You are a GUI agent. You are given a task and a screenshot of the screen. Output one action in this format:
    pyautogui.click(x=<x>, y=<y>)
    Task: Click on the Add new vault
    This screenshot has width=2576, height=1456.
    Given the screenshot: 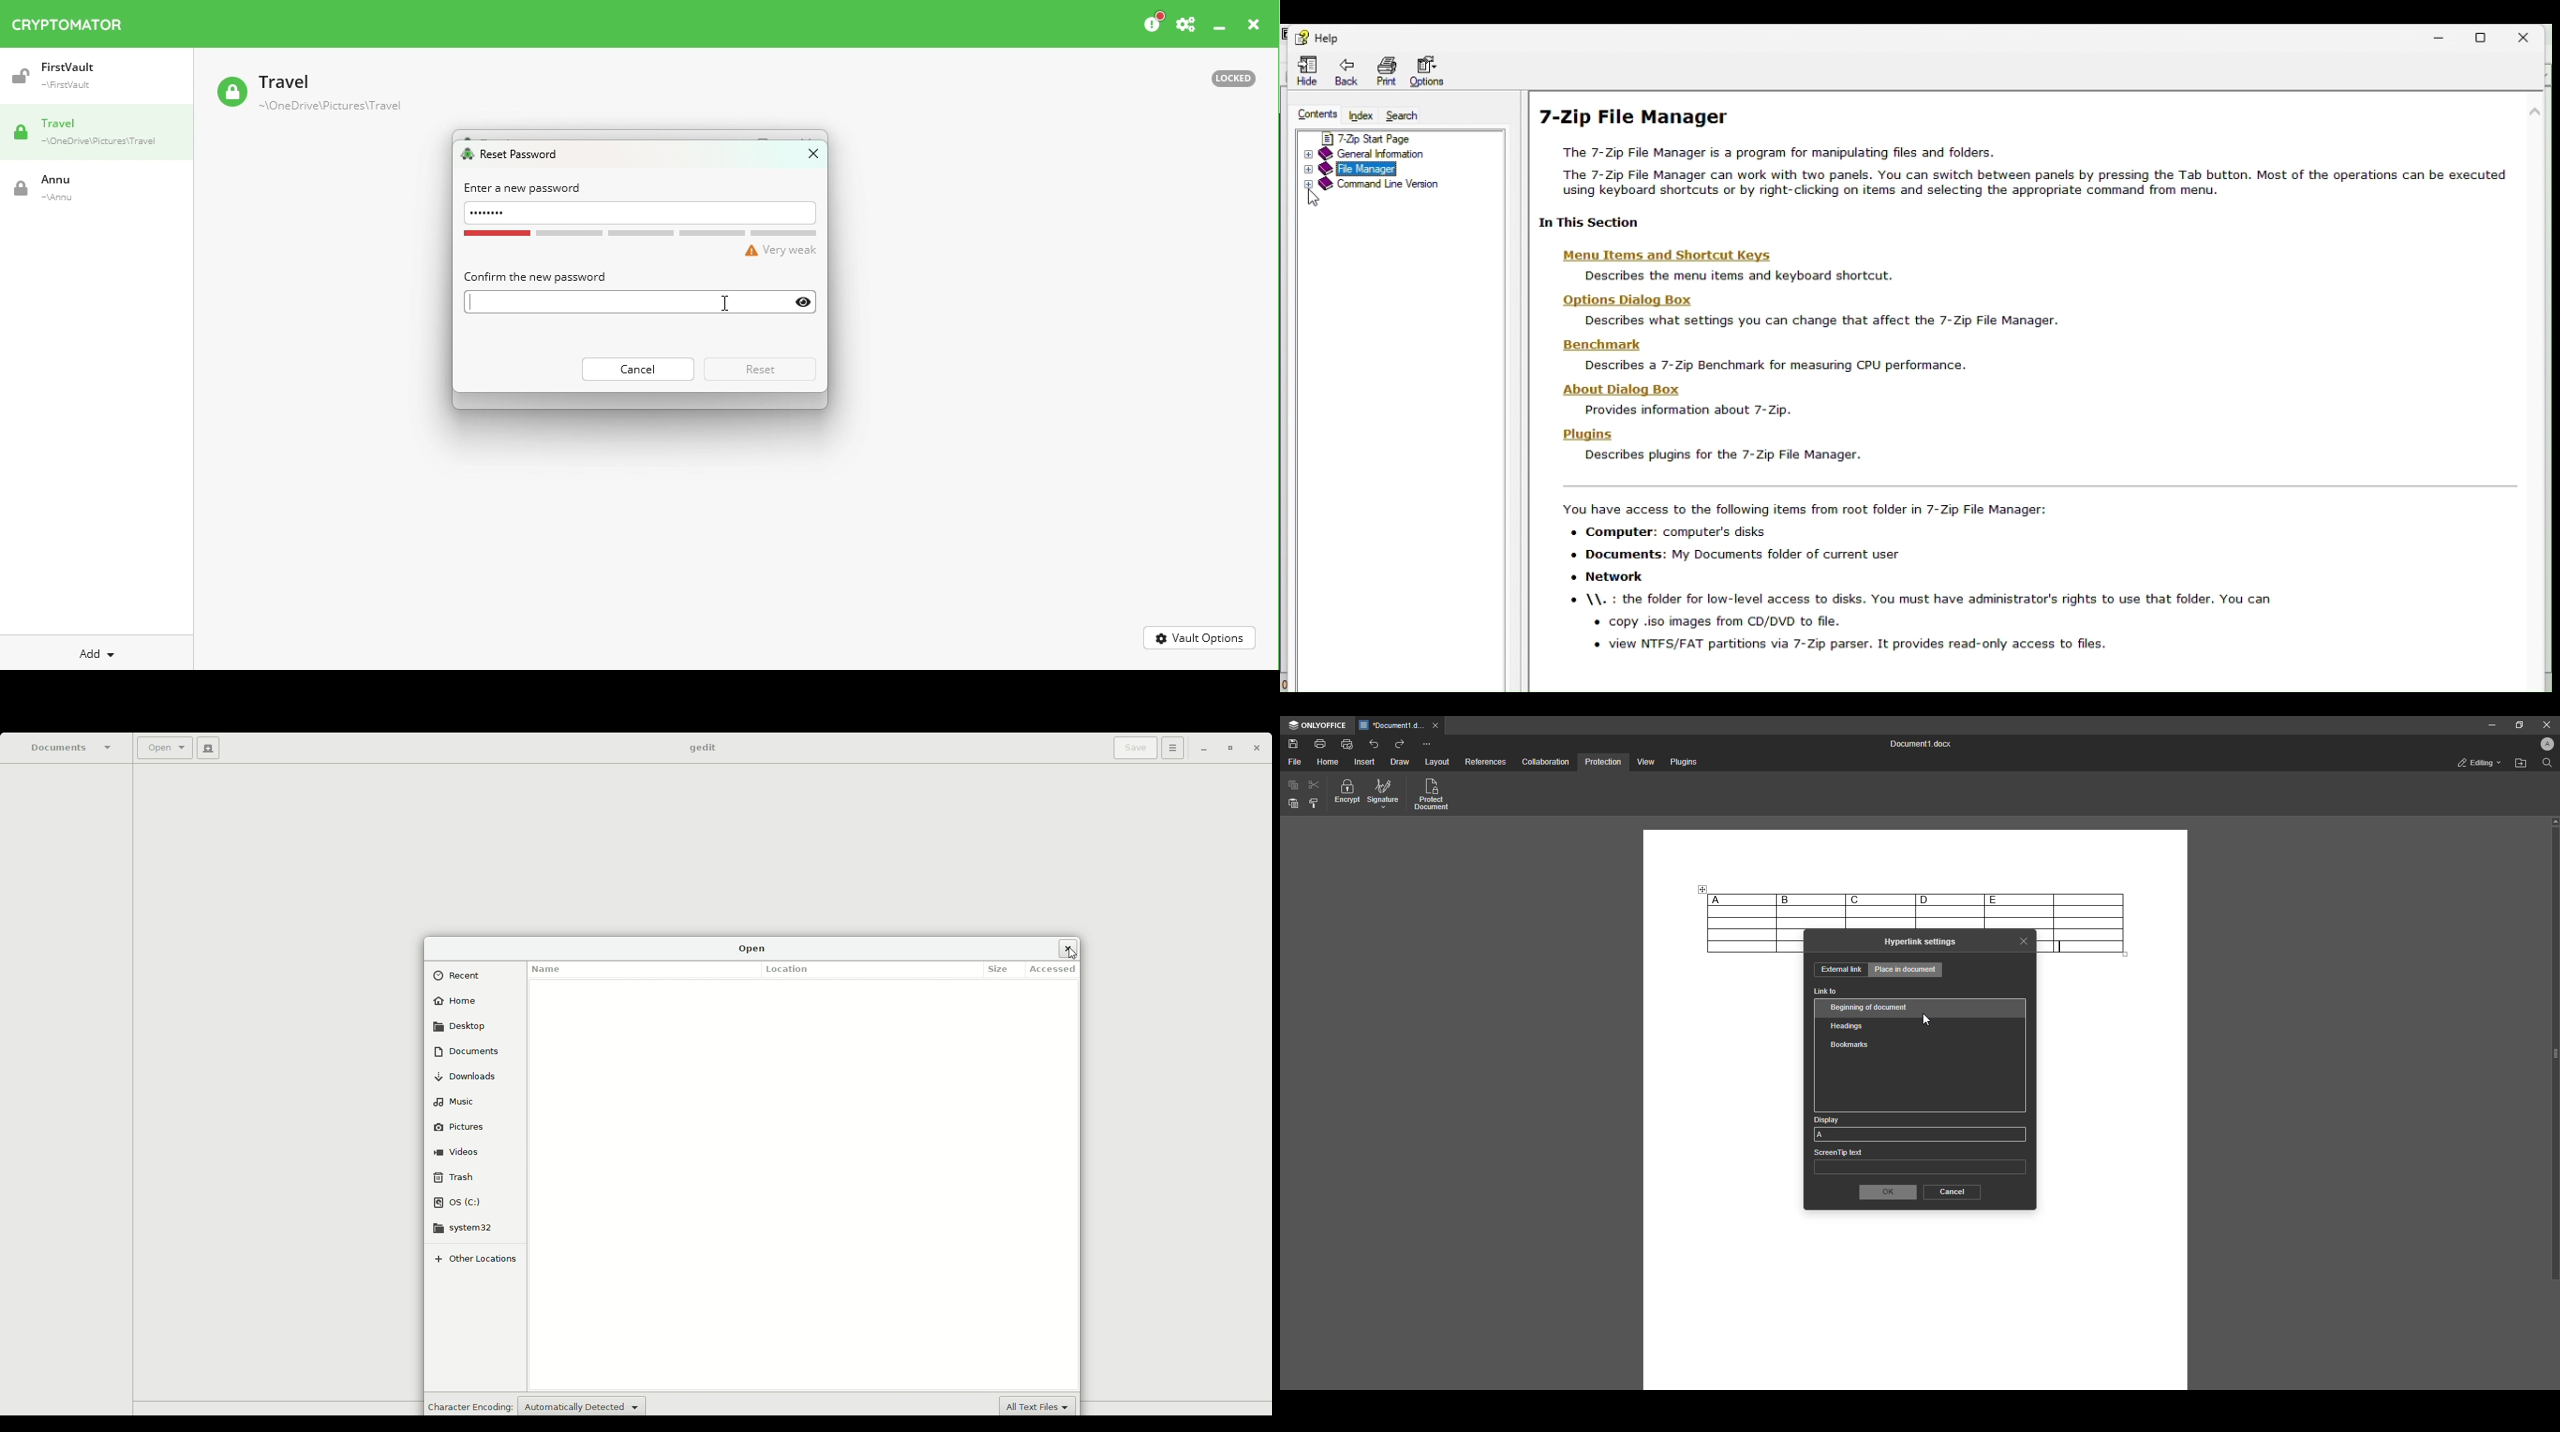 What is the action you would take?
    pyautogui.click(x=97, y=652)
    